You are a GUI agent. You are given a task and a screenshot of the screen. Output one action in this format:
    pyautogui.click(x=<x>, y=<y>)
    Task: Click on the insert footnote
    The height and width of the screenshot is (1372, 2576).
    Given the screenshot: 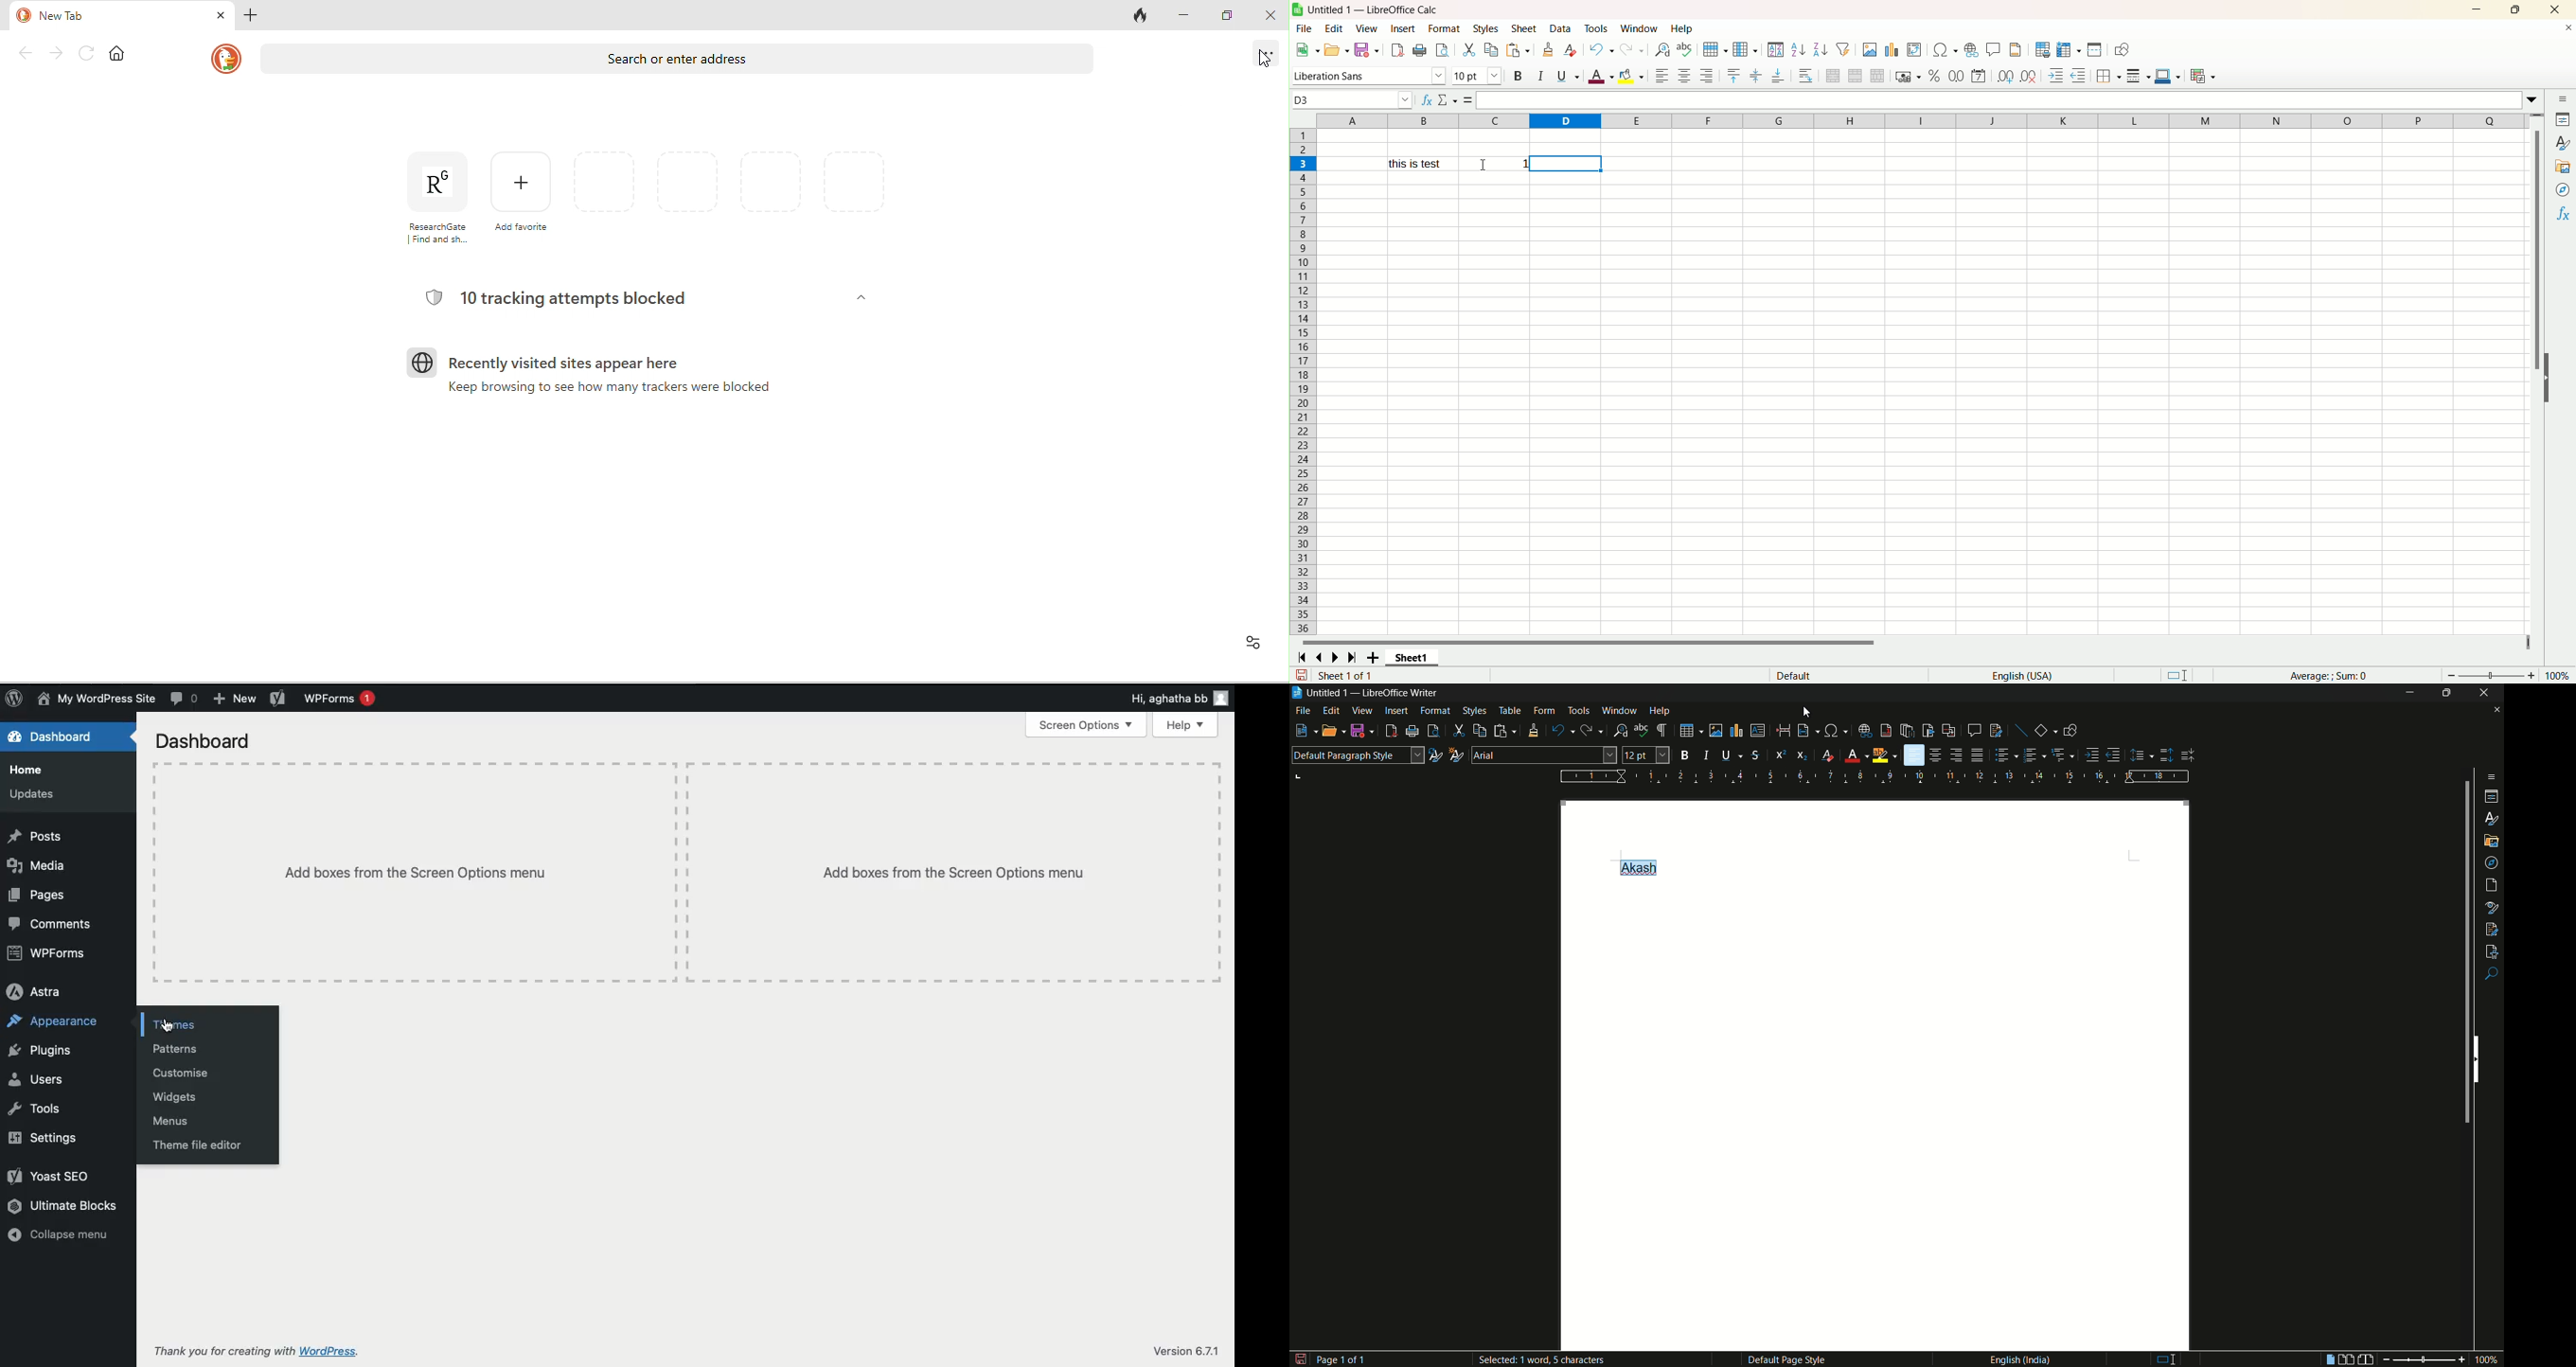 What is the action you would take?
    pyautogui.click(x=1887, y=730)
    